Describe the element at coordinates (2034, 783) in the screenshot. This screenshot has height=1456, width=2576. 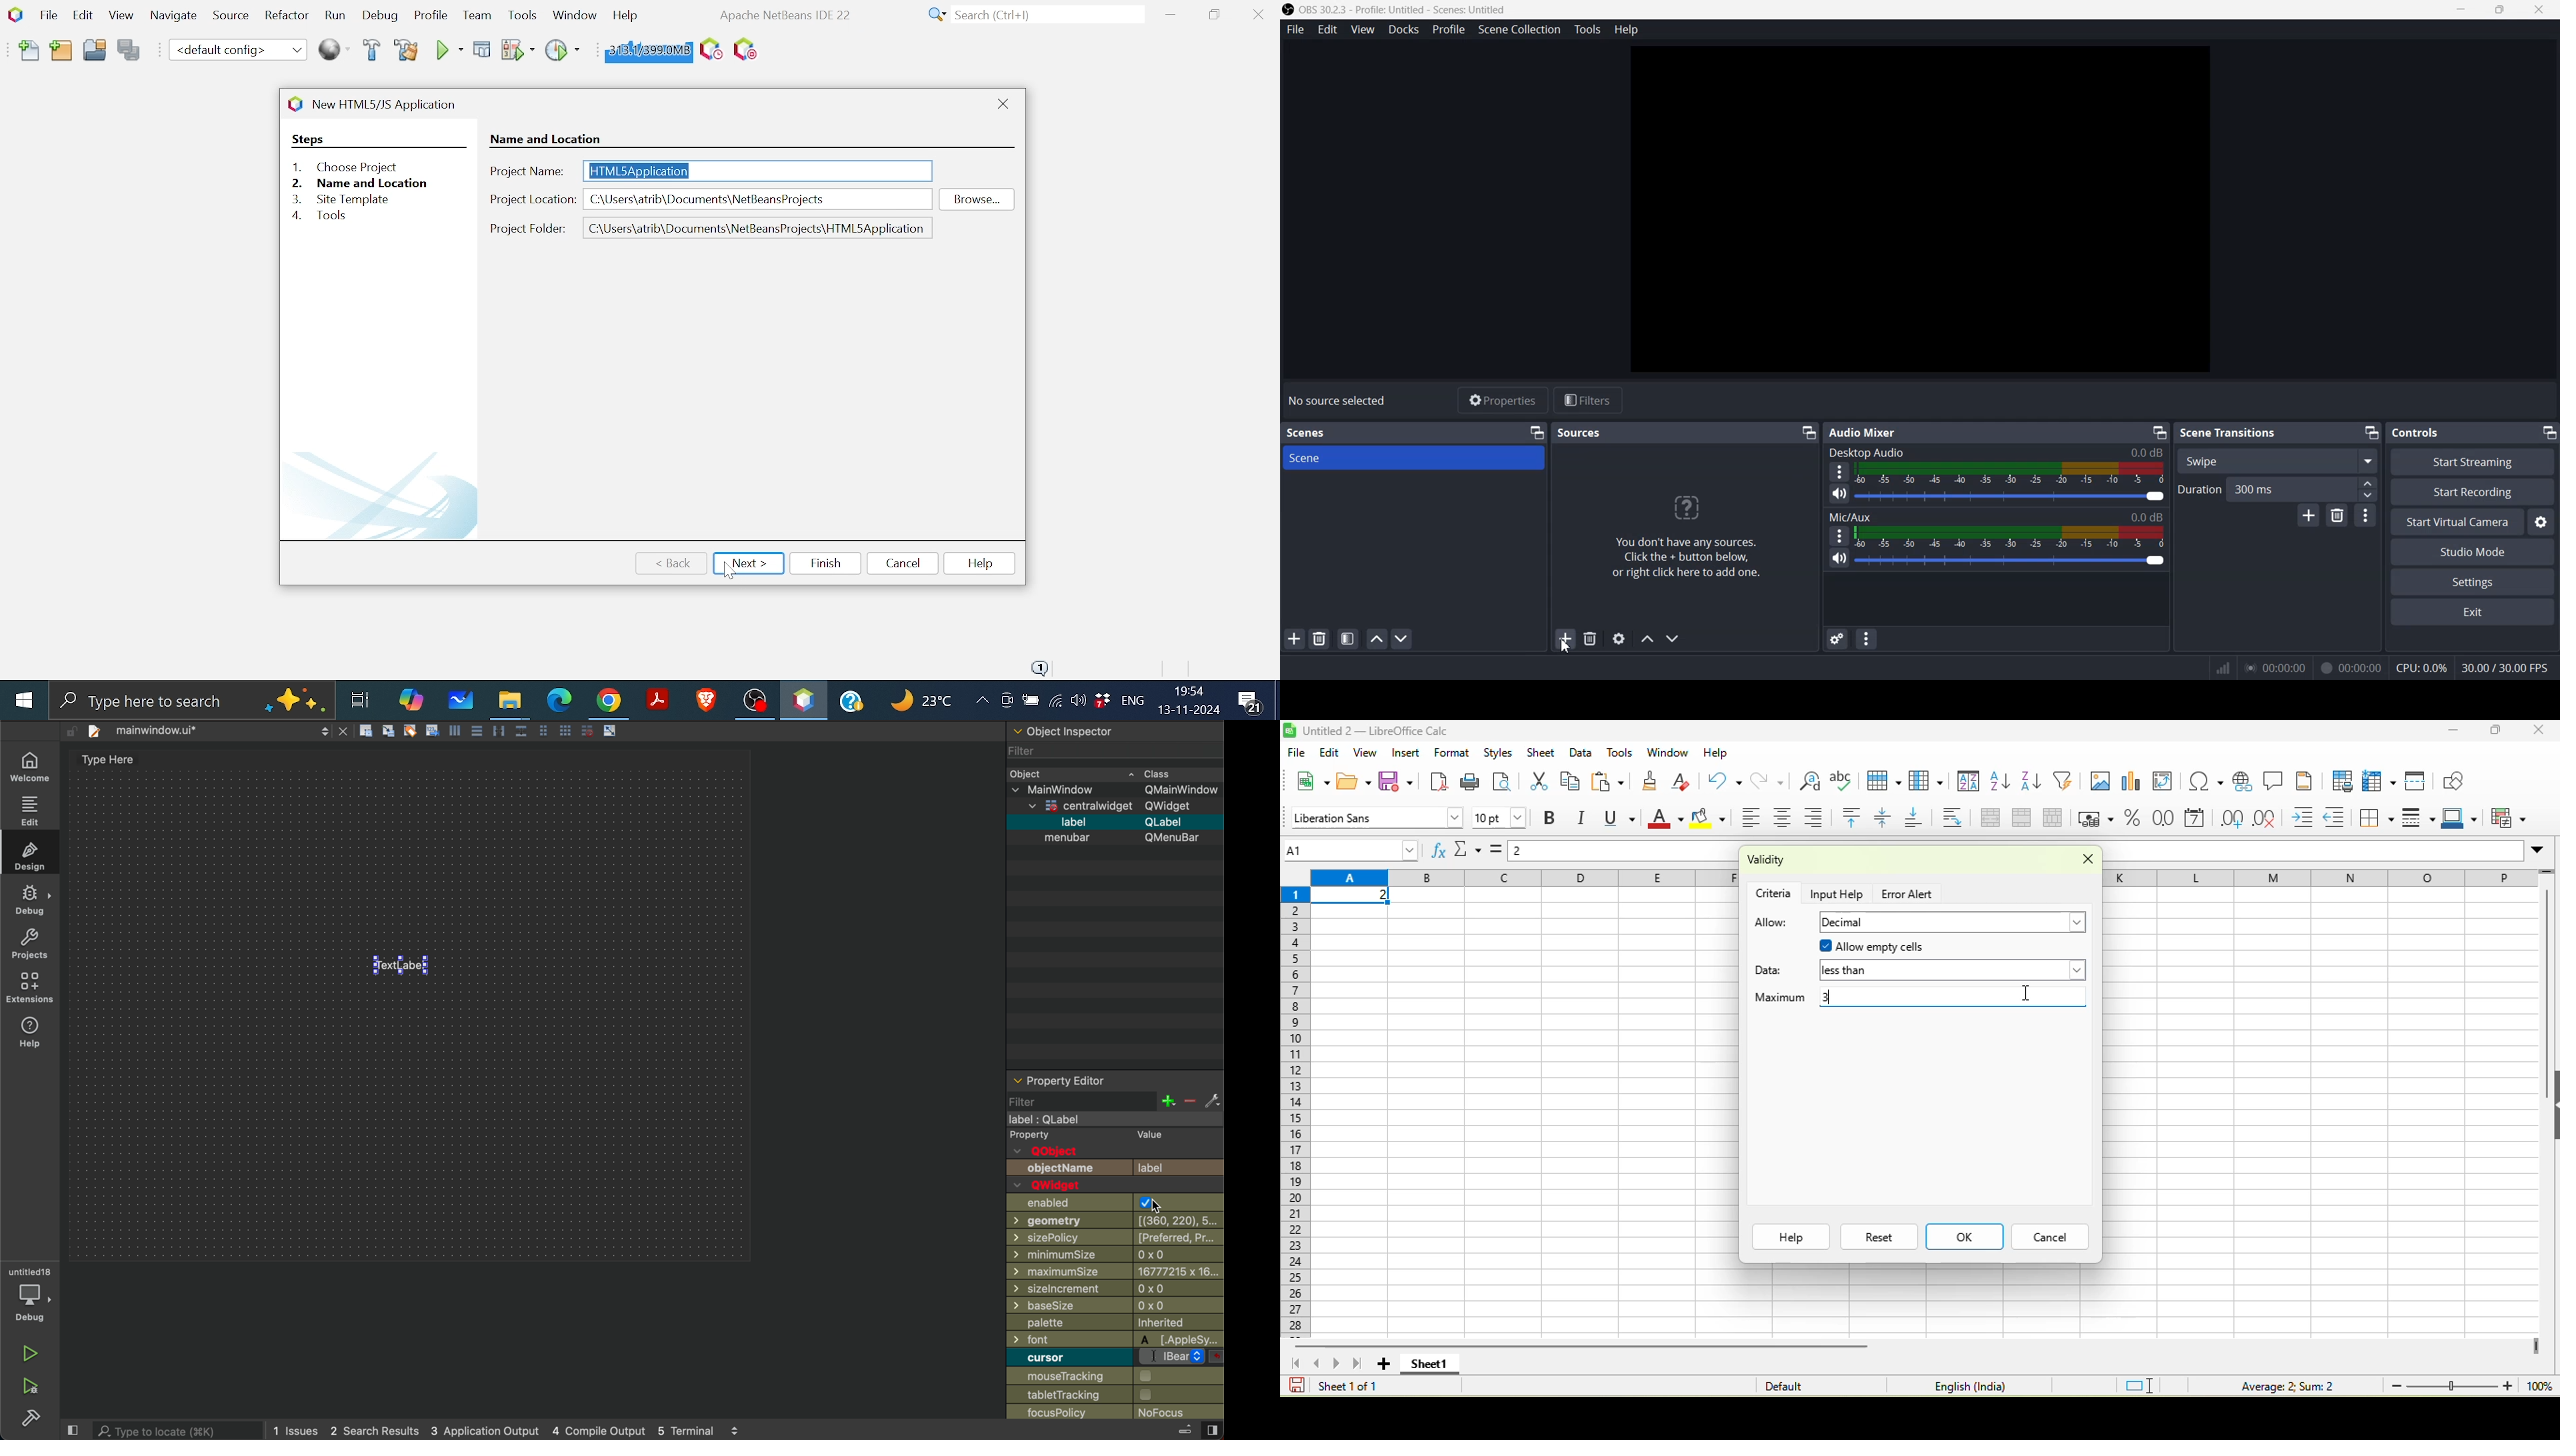
I see `sort descending` at that location.